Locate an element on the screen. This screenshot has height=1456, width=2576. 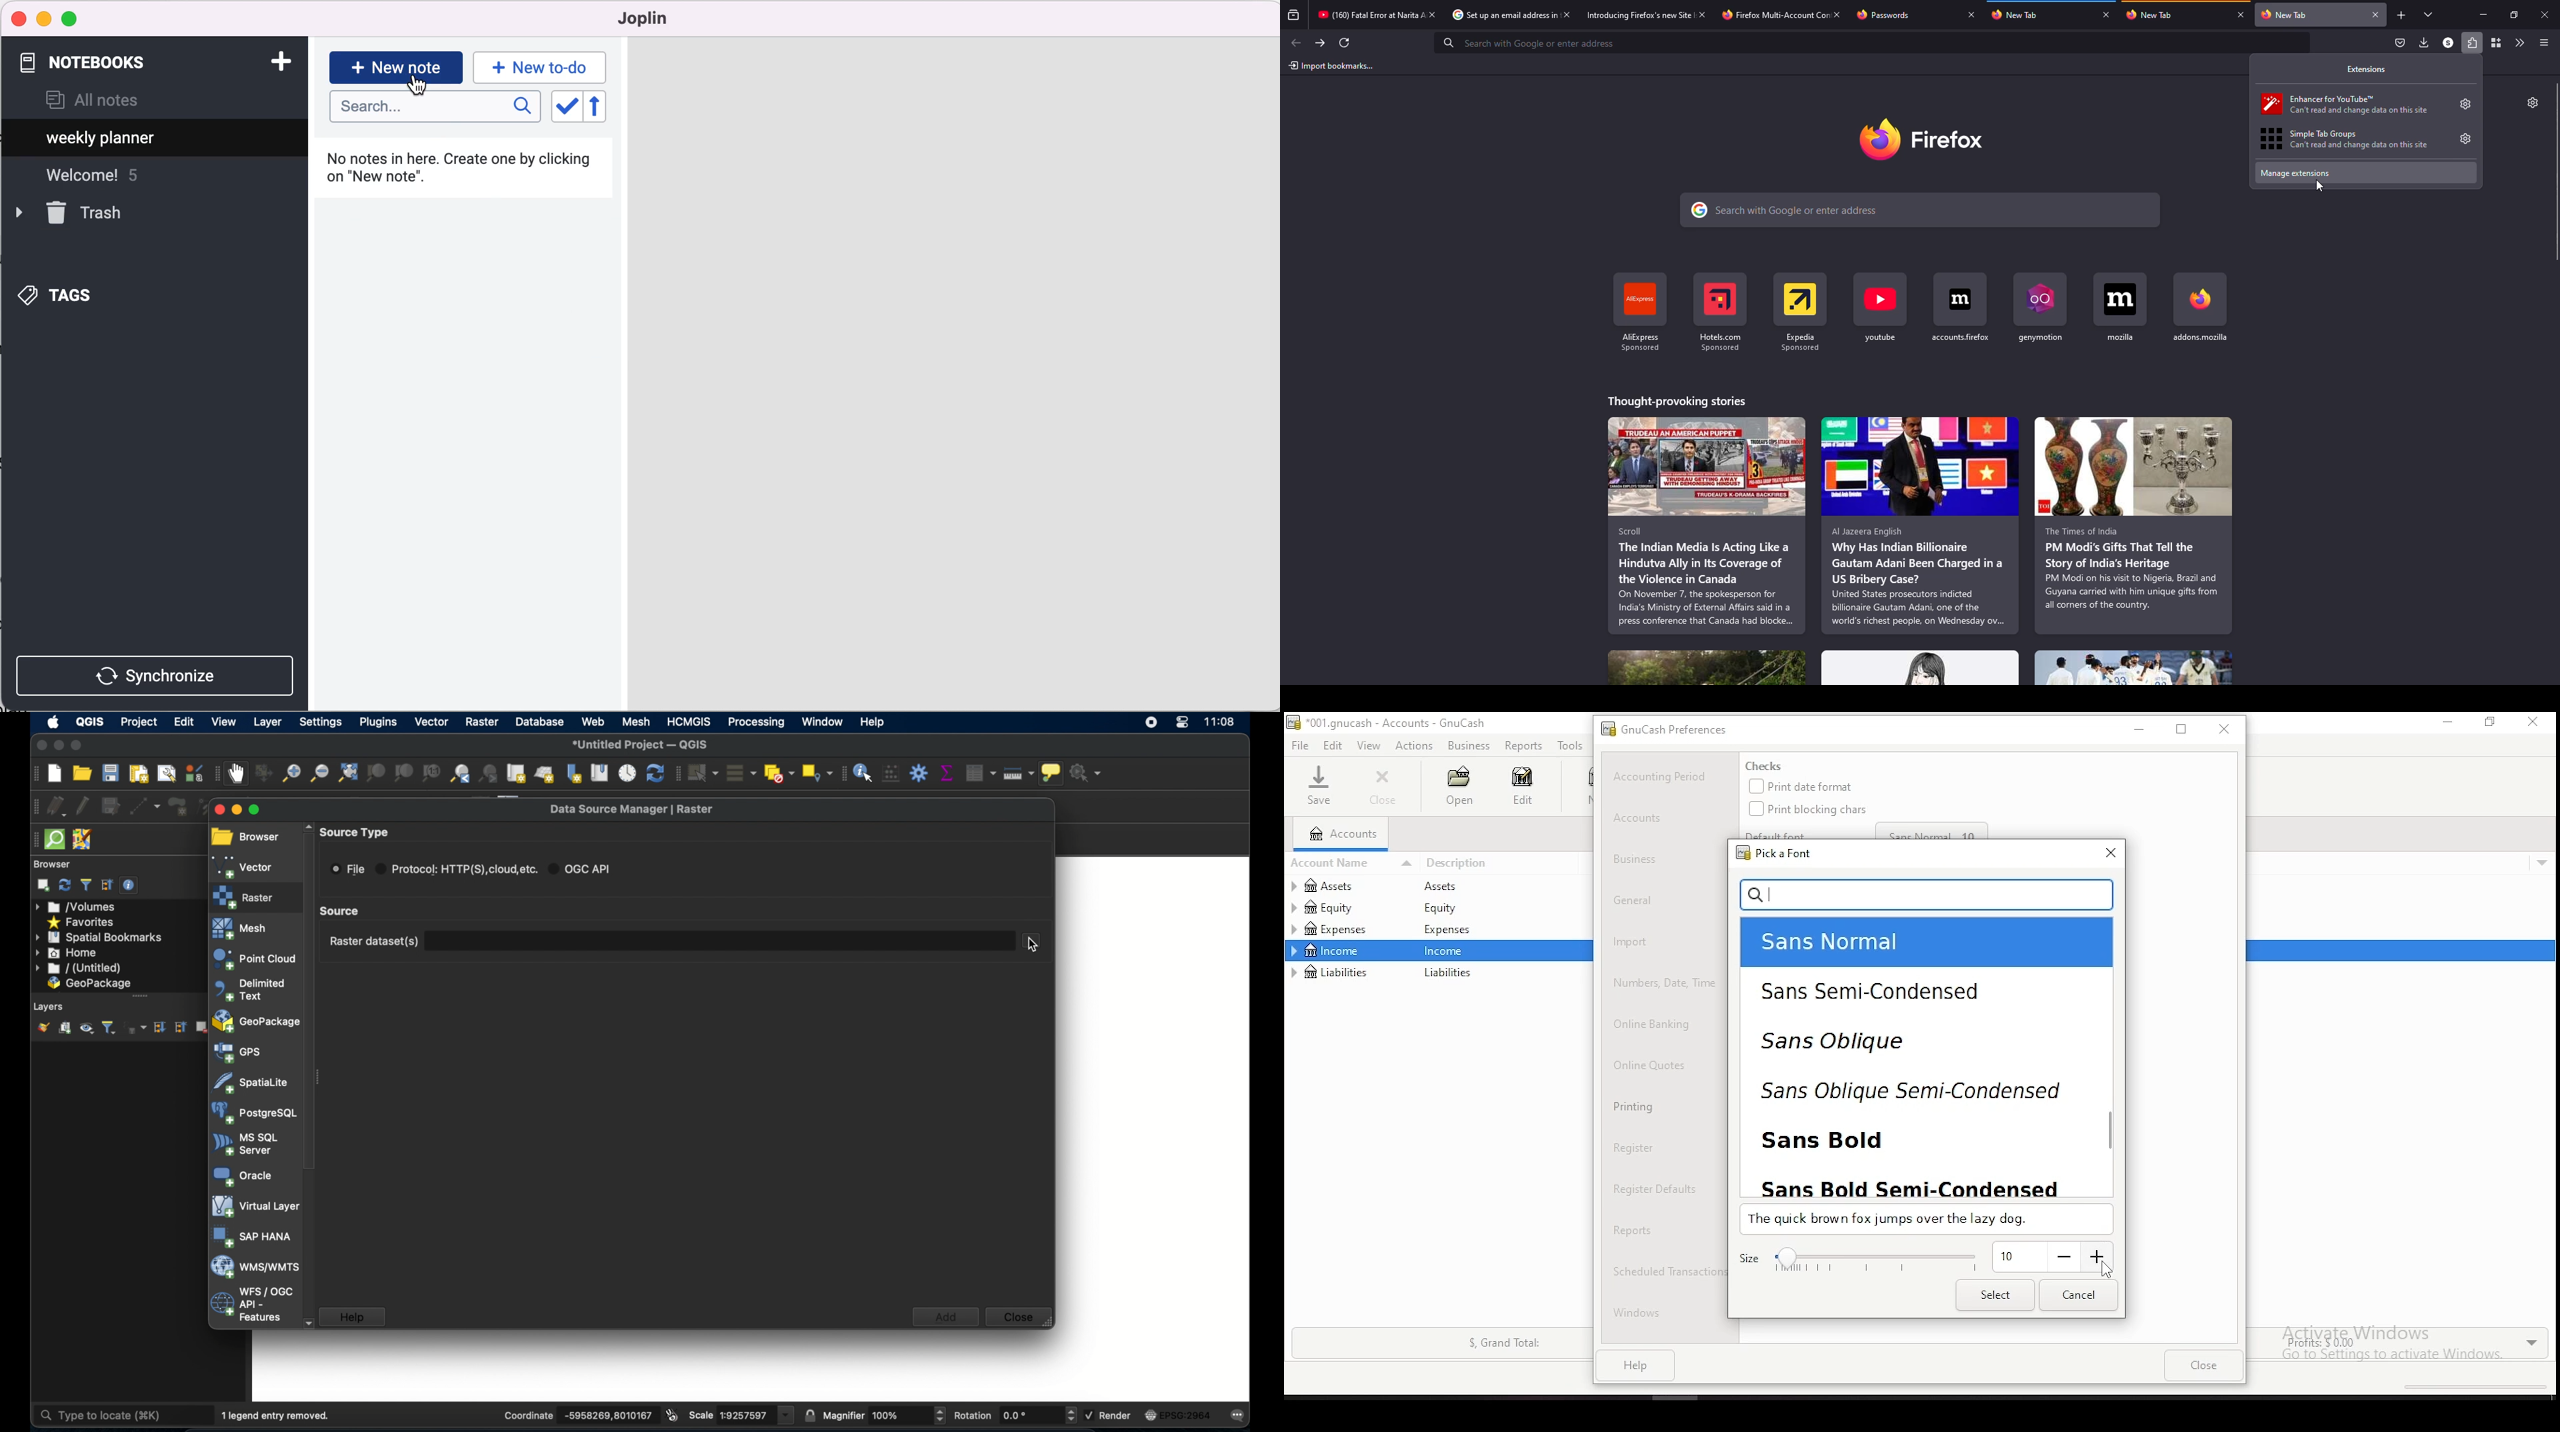
save project is located at coordinates (111, 773).